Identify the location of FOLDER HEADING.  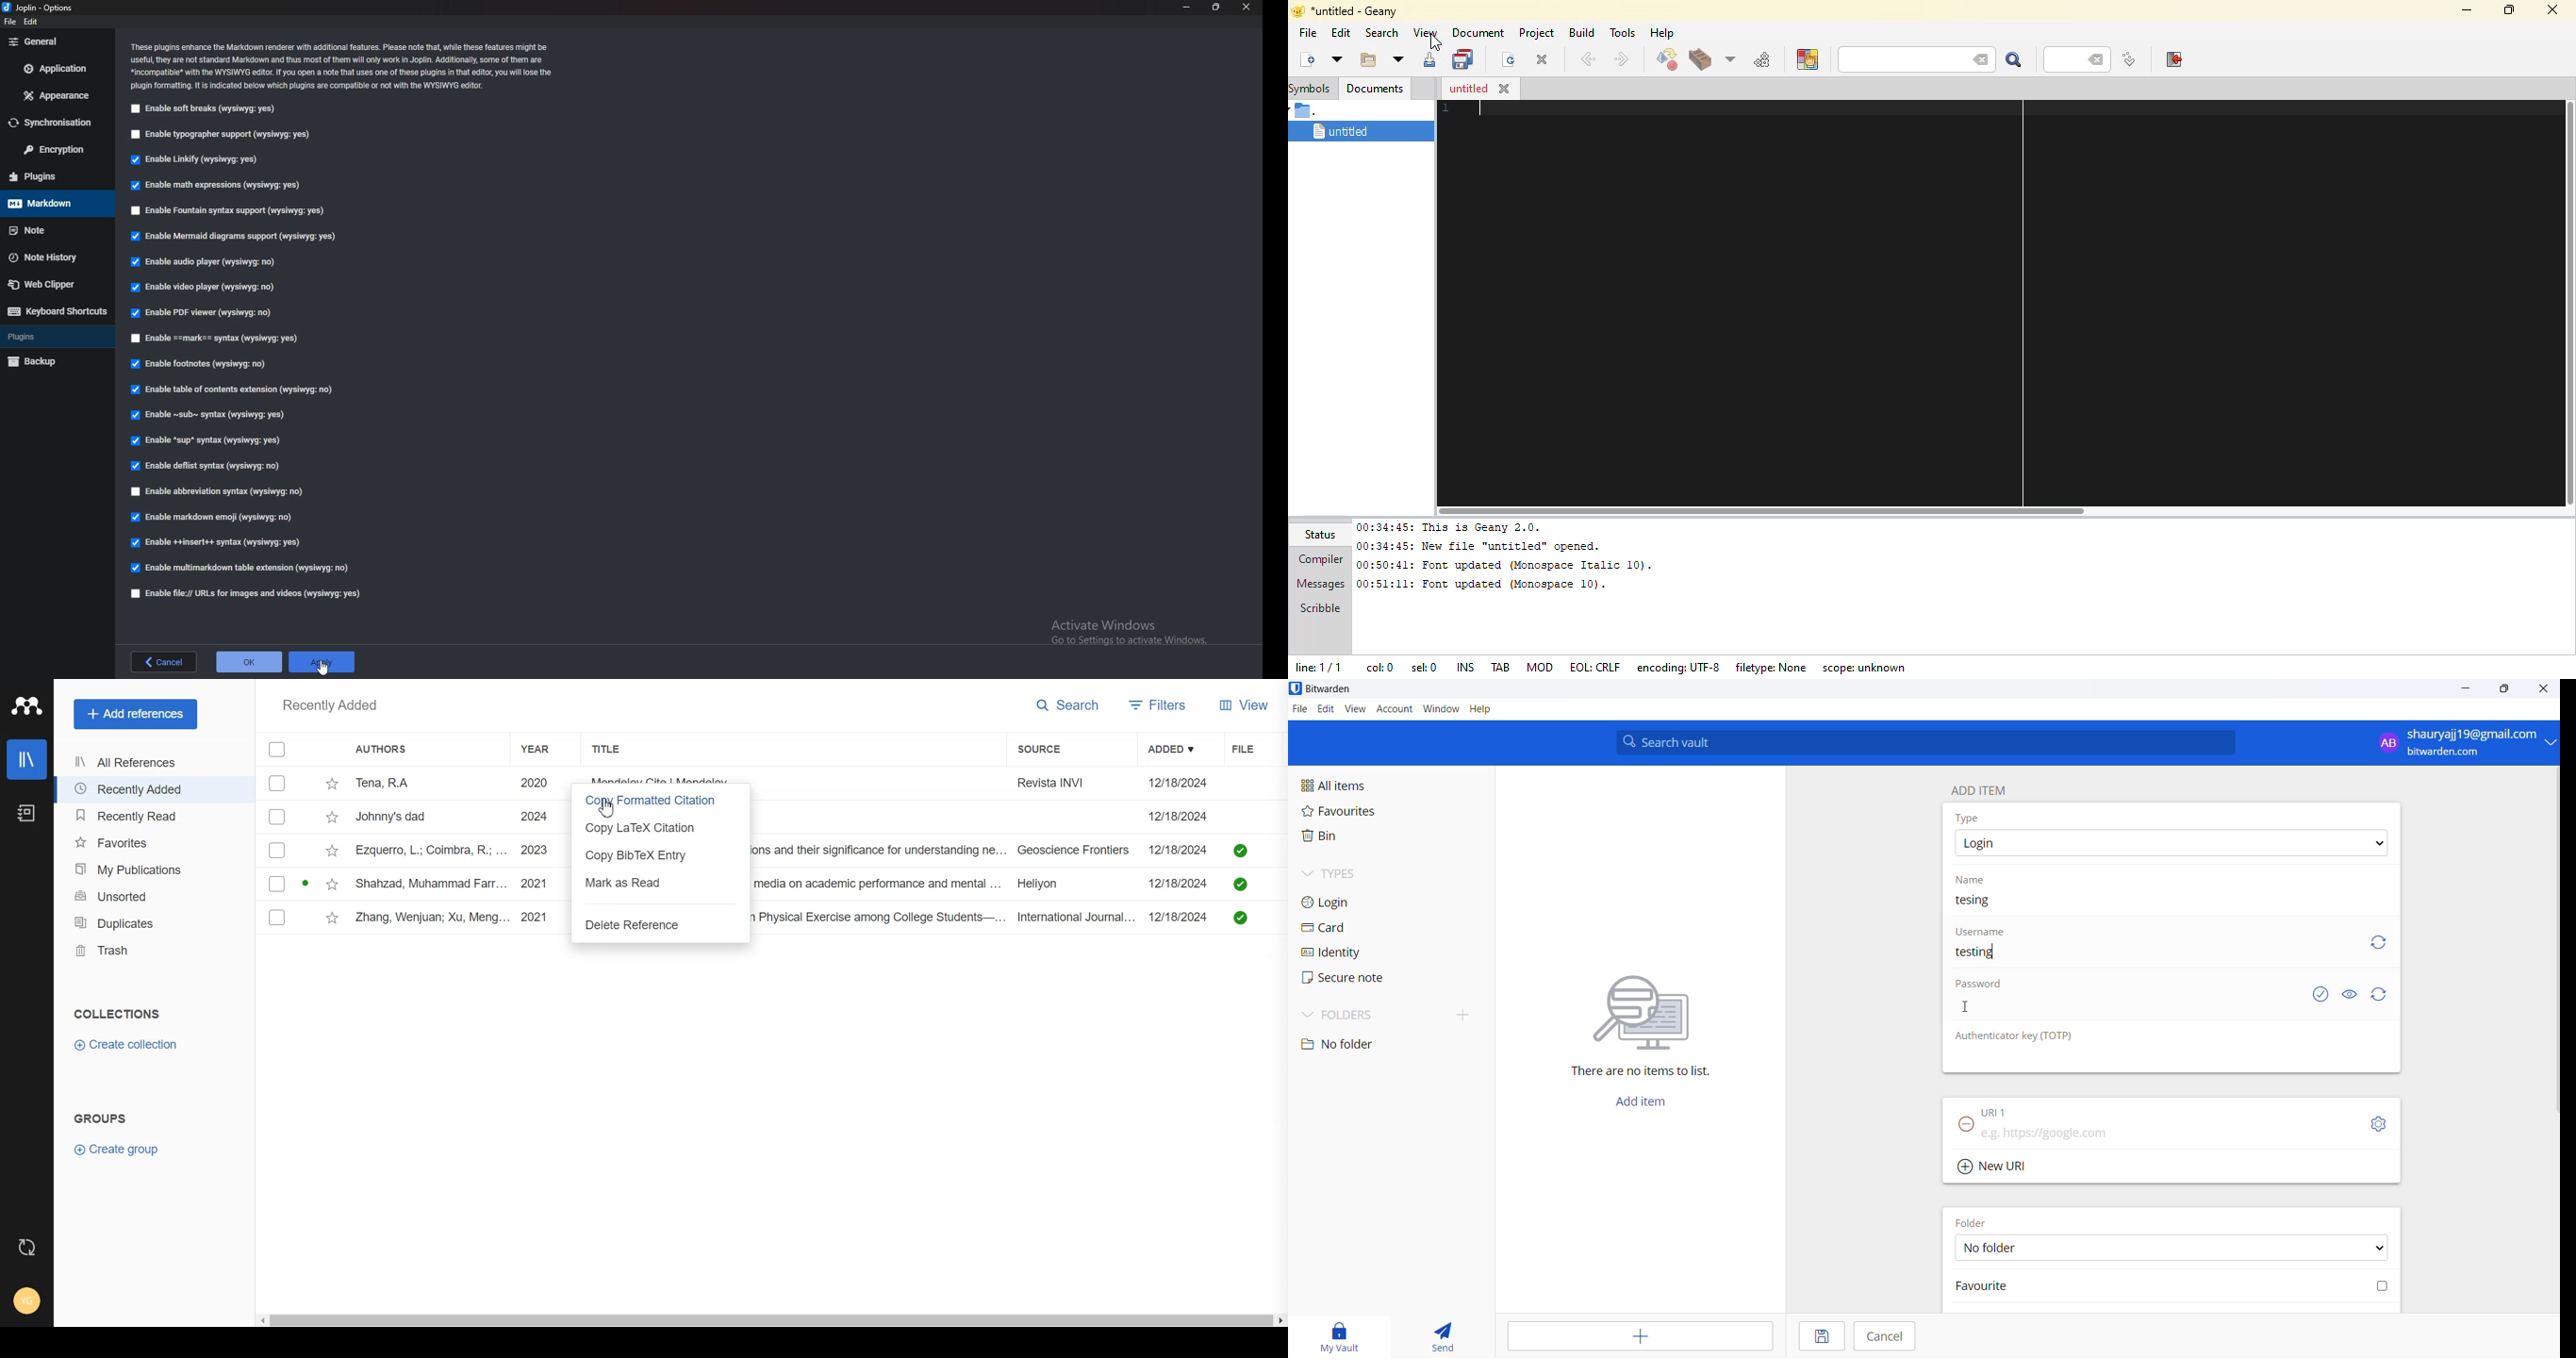
(1978, 1220).